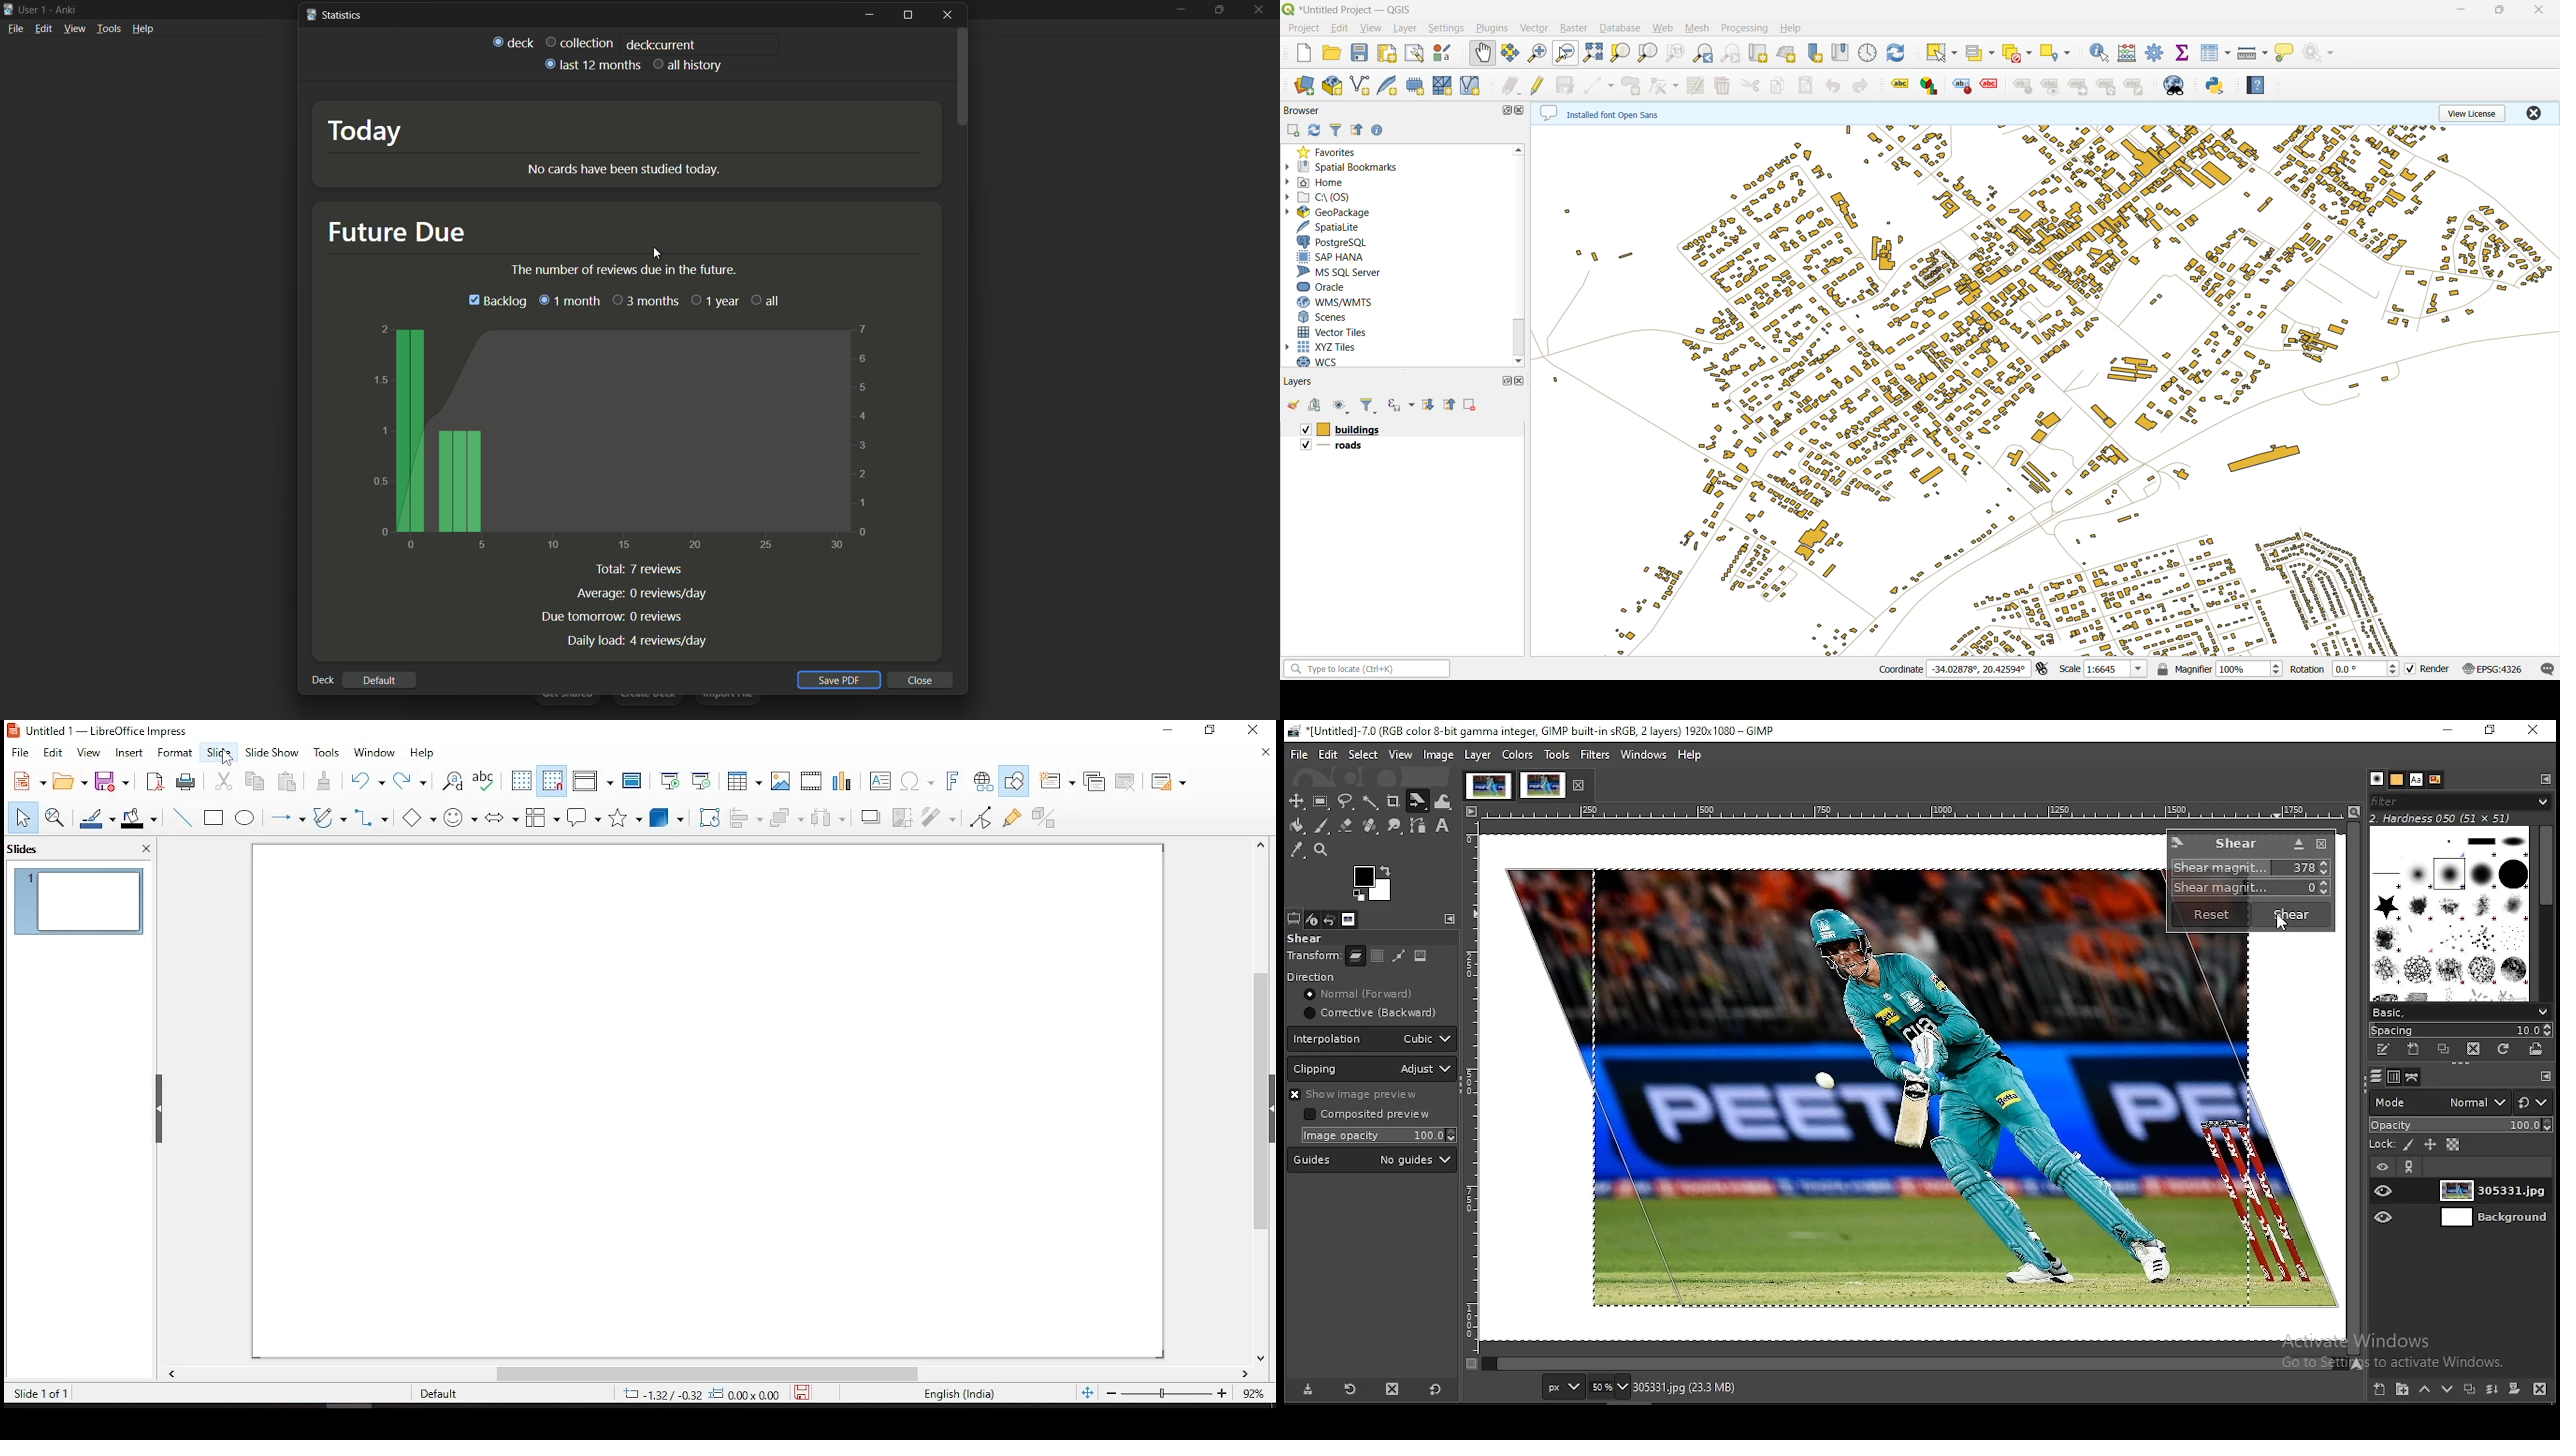 This screenshot has width=2576, height=1456. What do you see at coordinates (223, 781) in the screenshot?
I see `cut` at bounding box center [223, 781].